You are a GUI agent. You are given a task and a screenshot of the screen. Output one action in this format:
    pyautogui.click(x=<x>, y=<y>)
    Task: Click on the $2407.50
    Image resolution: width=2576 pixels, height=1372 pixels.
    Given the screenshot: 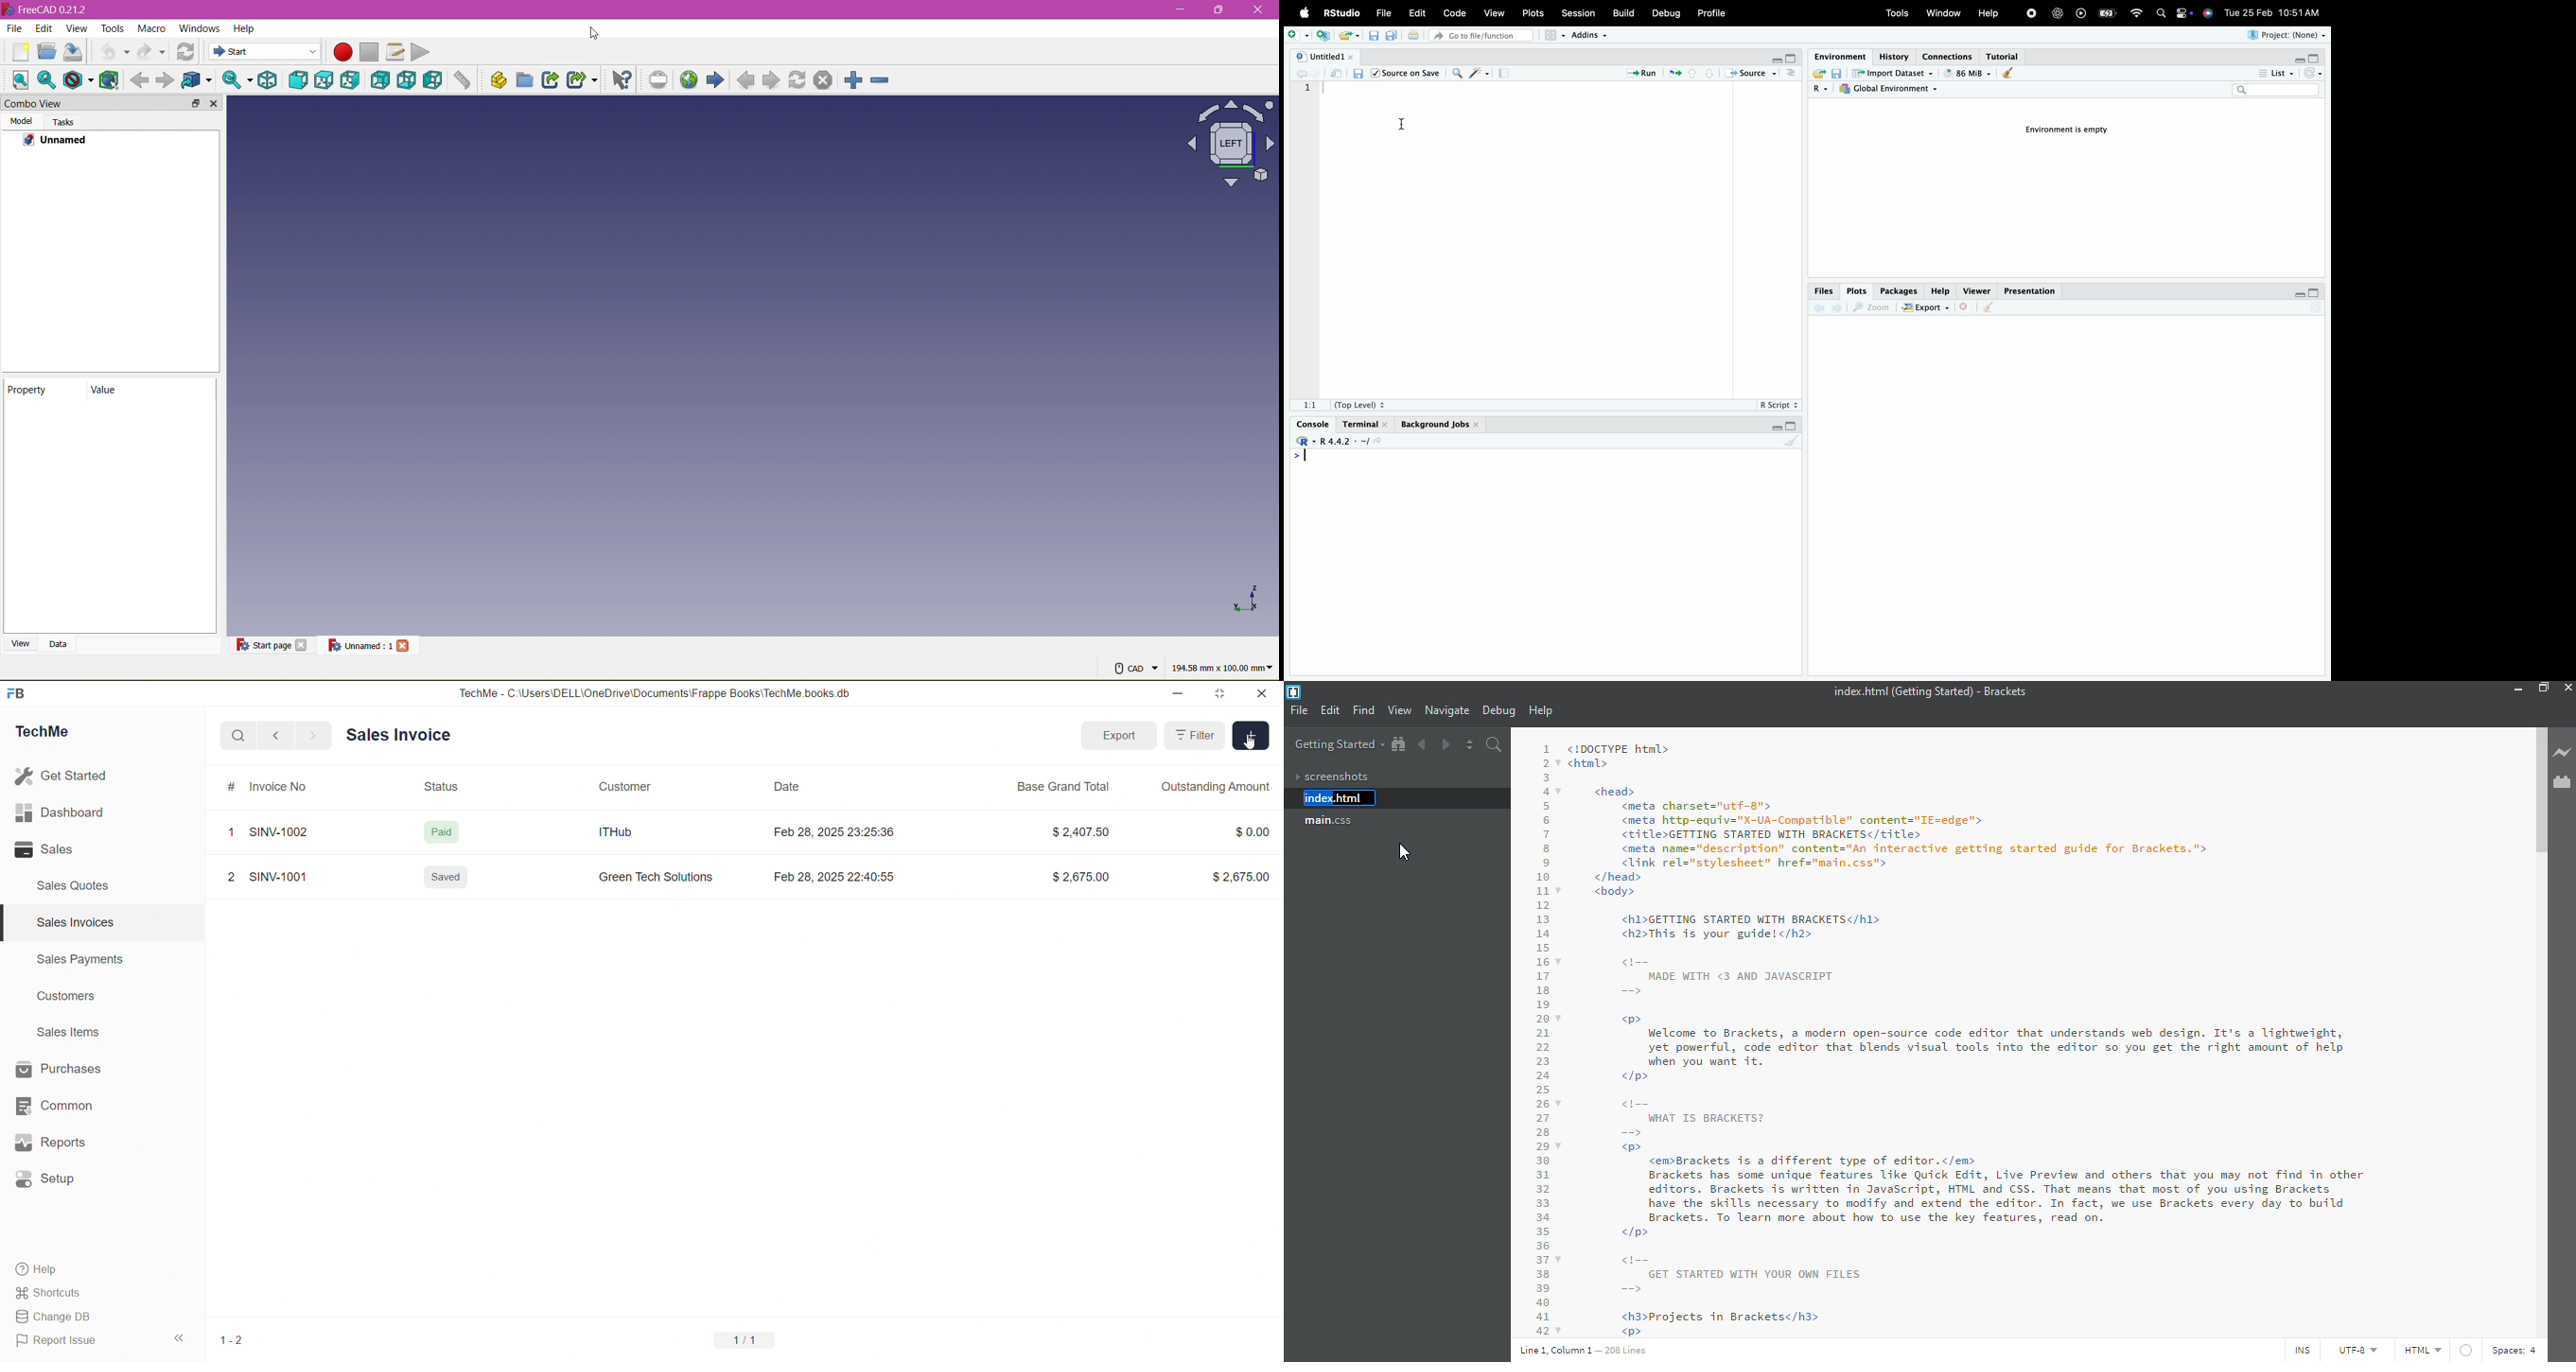 What is the action you would take?
    pyautogui.click(x=1085, y=832)
    